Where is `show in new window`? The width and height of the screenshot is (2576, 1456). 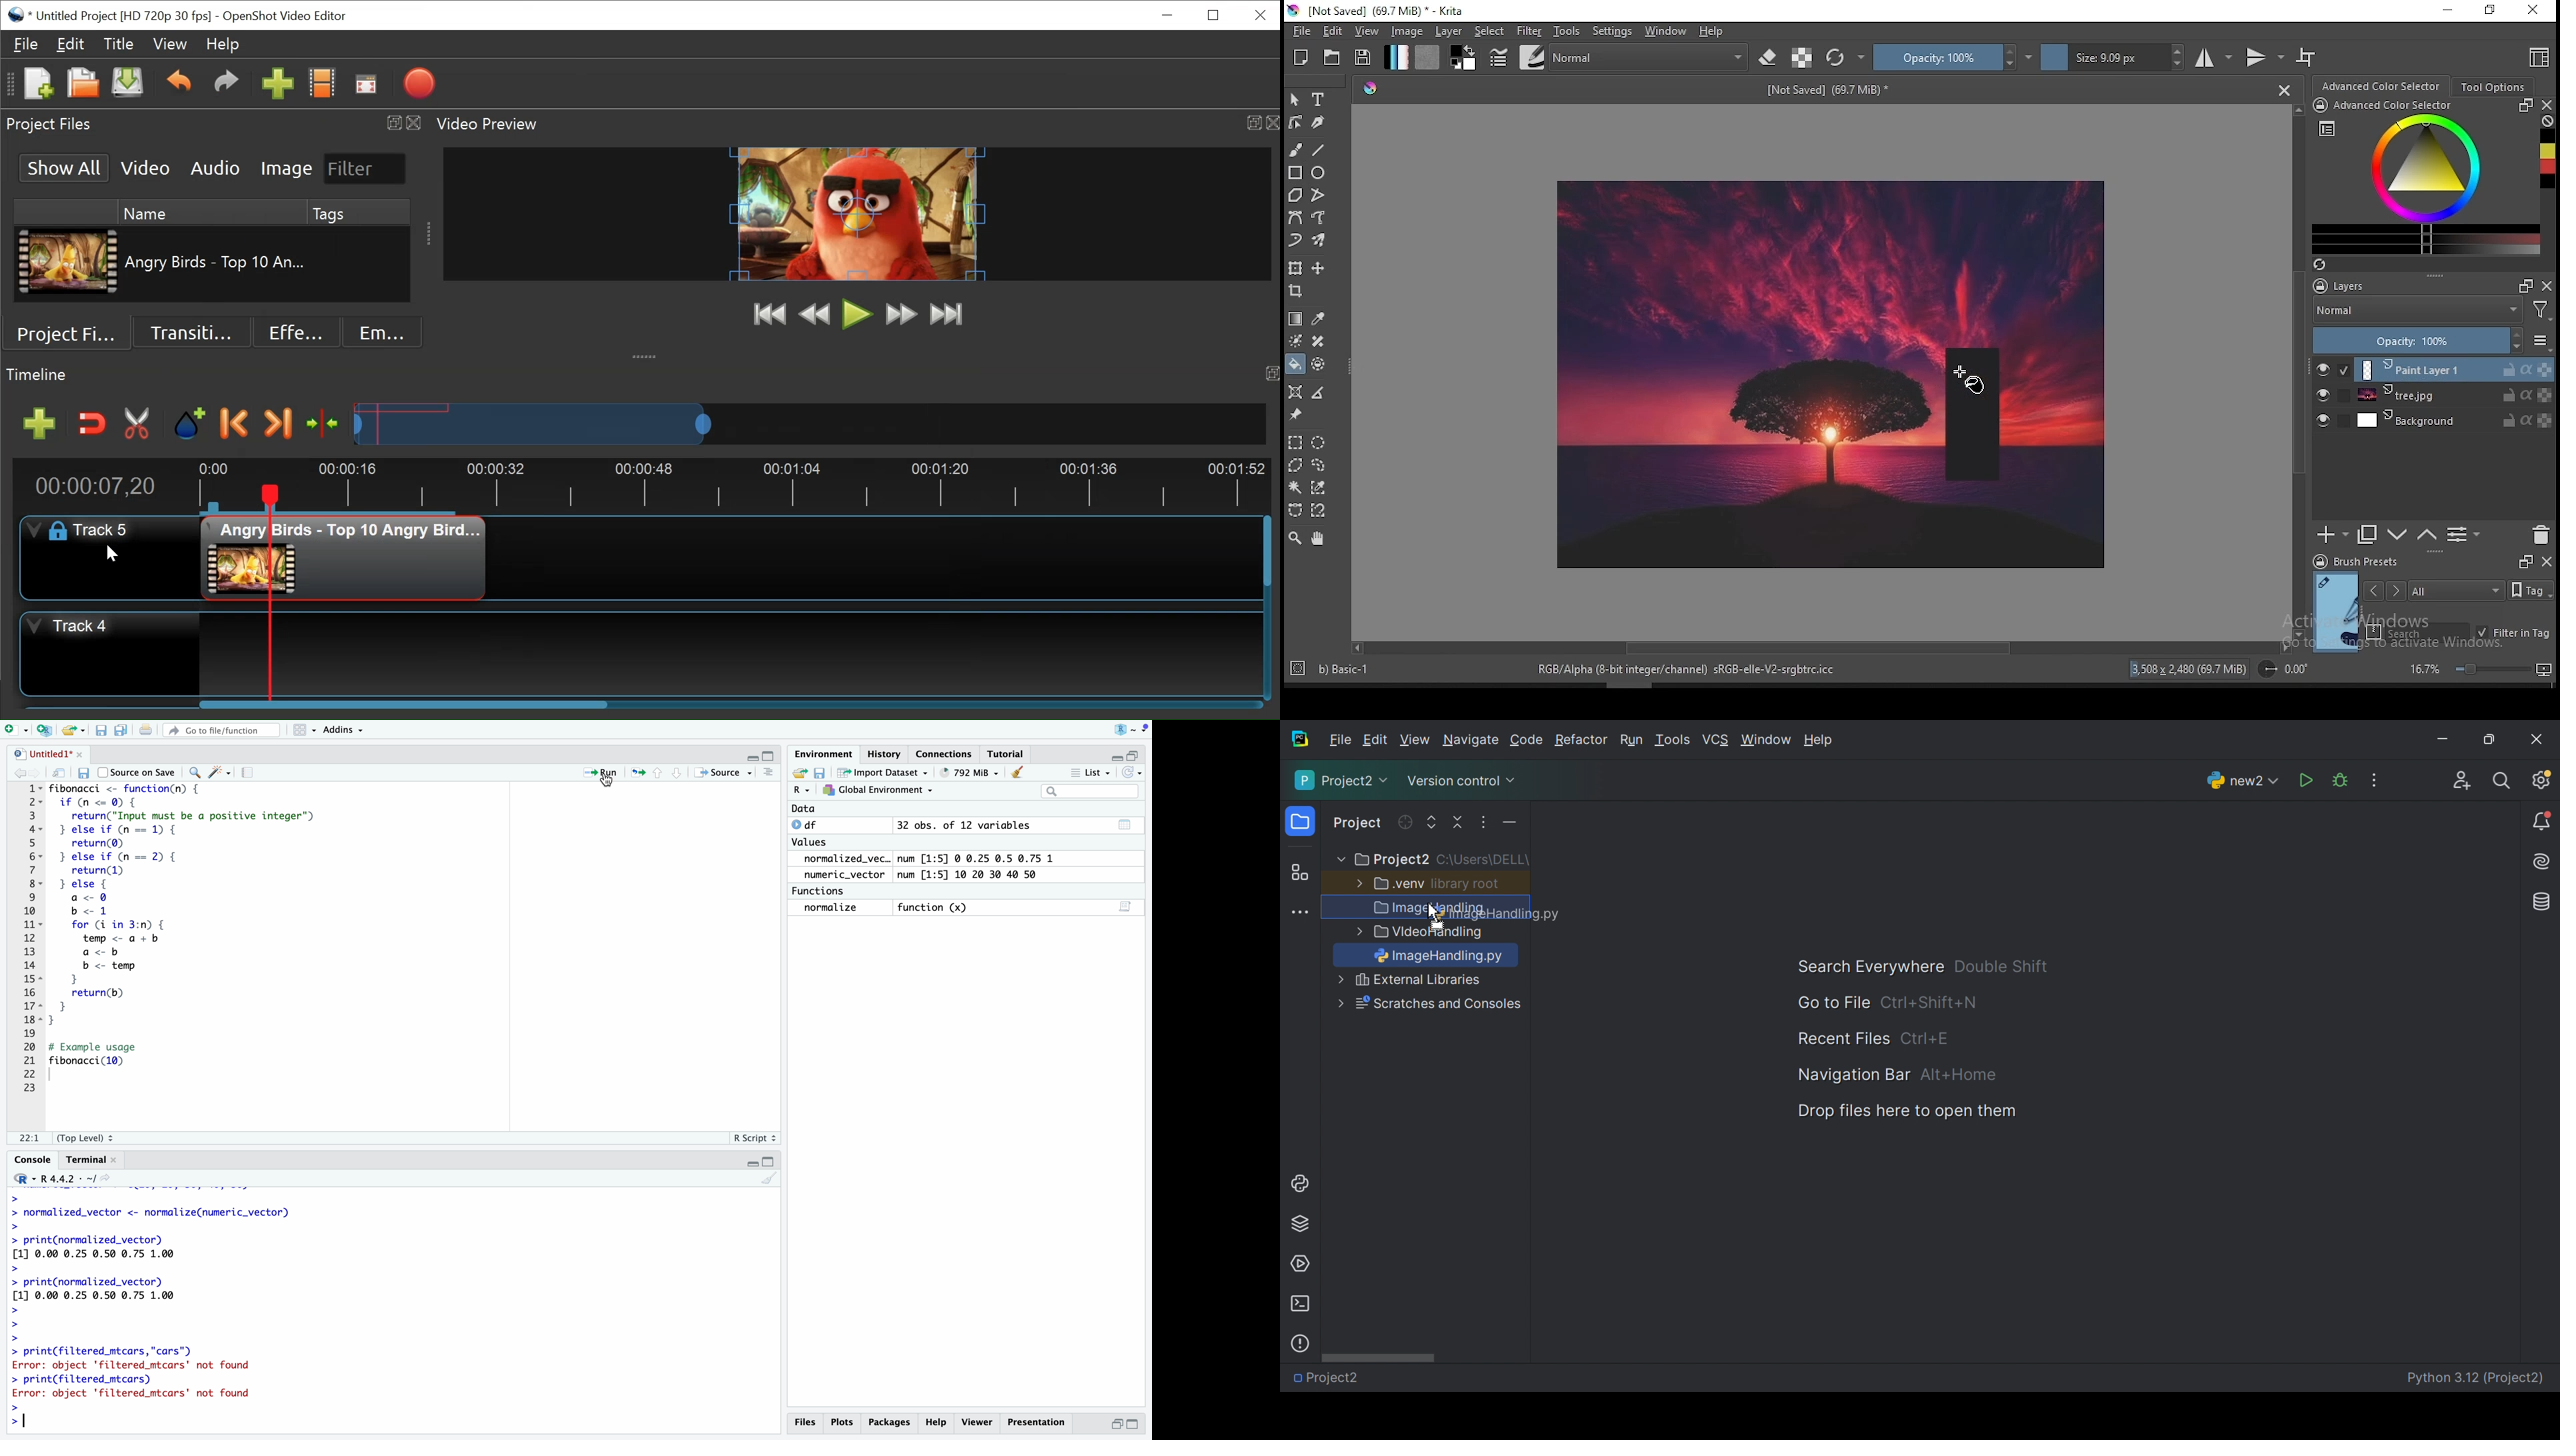
show in new window is located at coordinates (60, 775).